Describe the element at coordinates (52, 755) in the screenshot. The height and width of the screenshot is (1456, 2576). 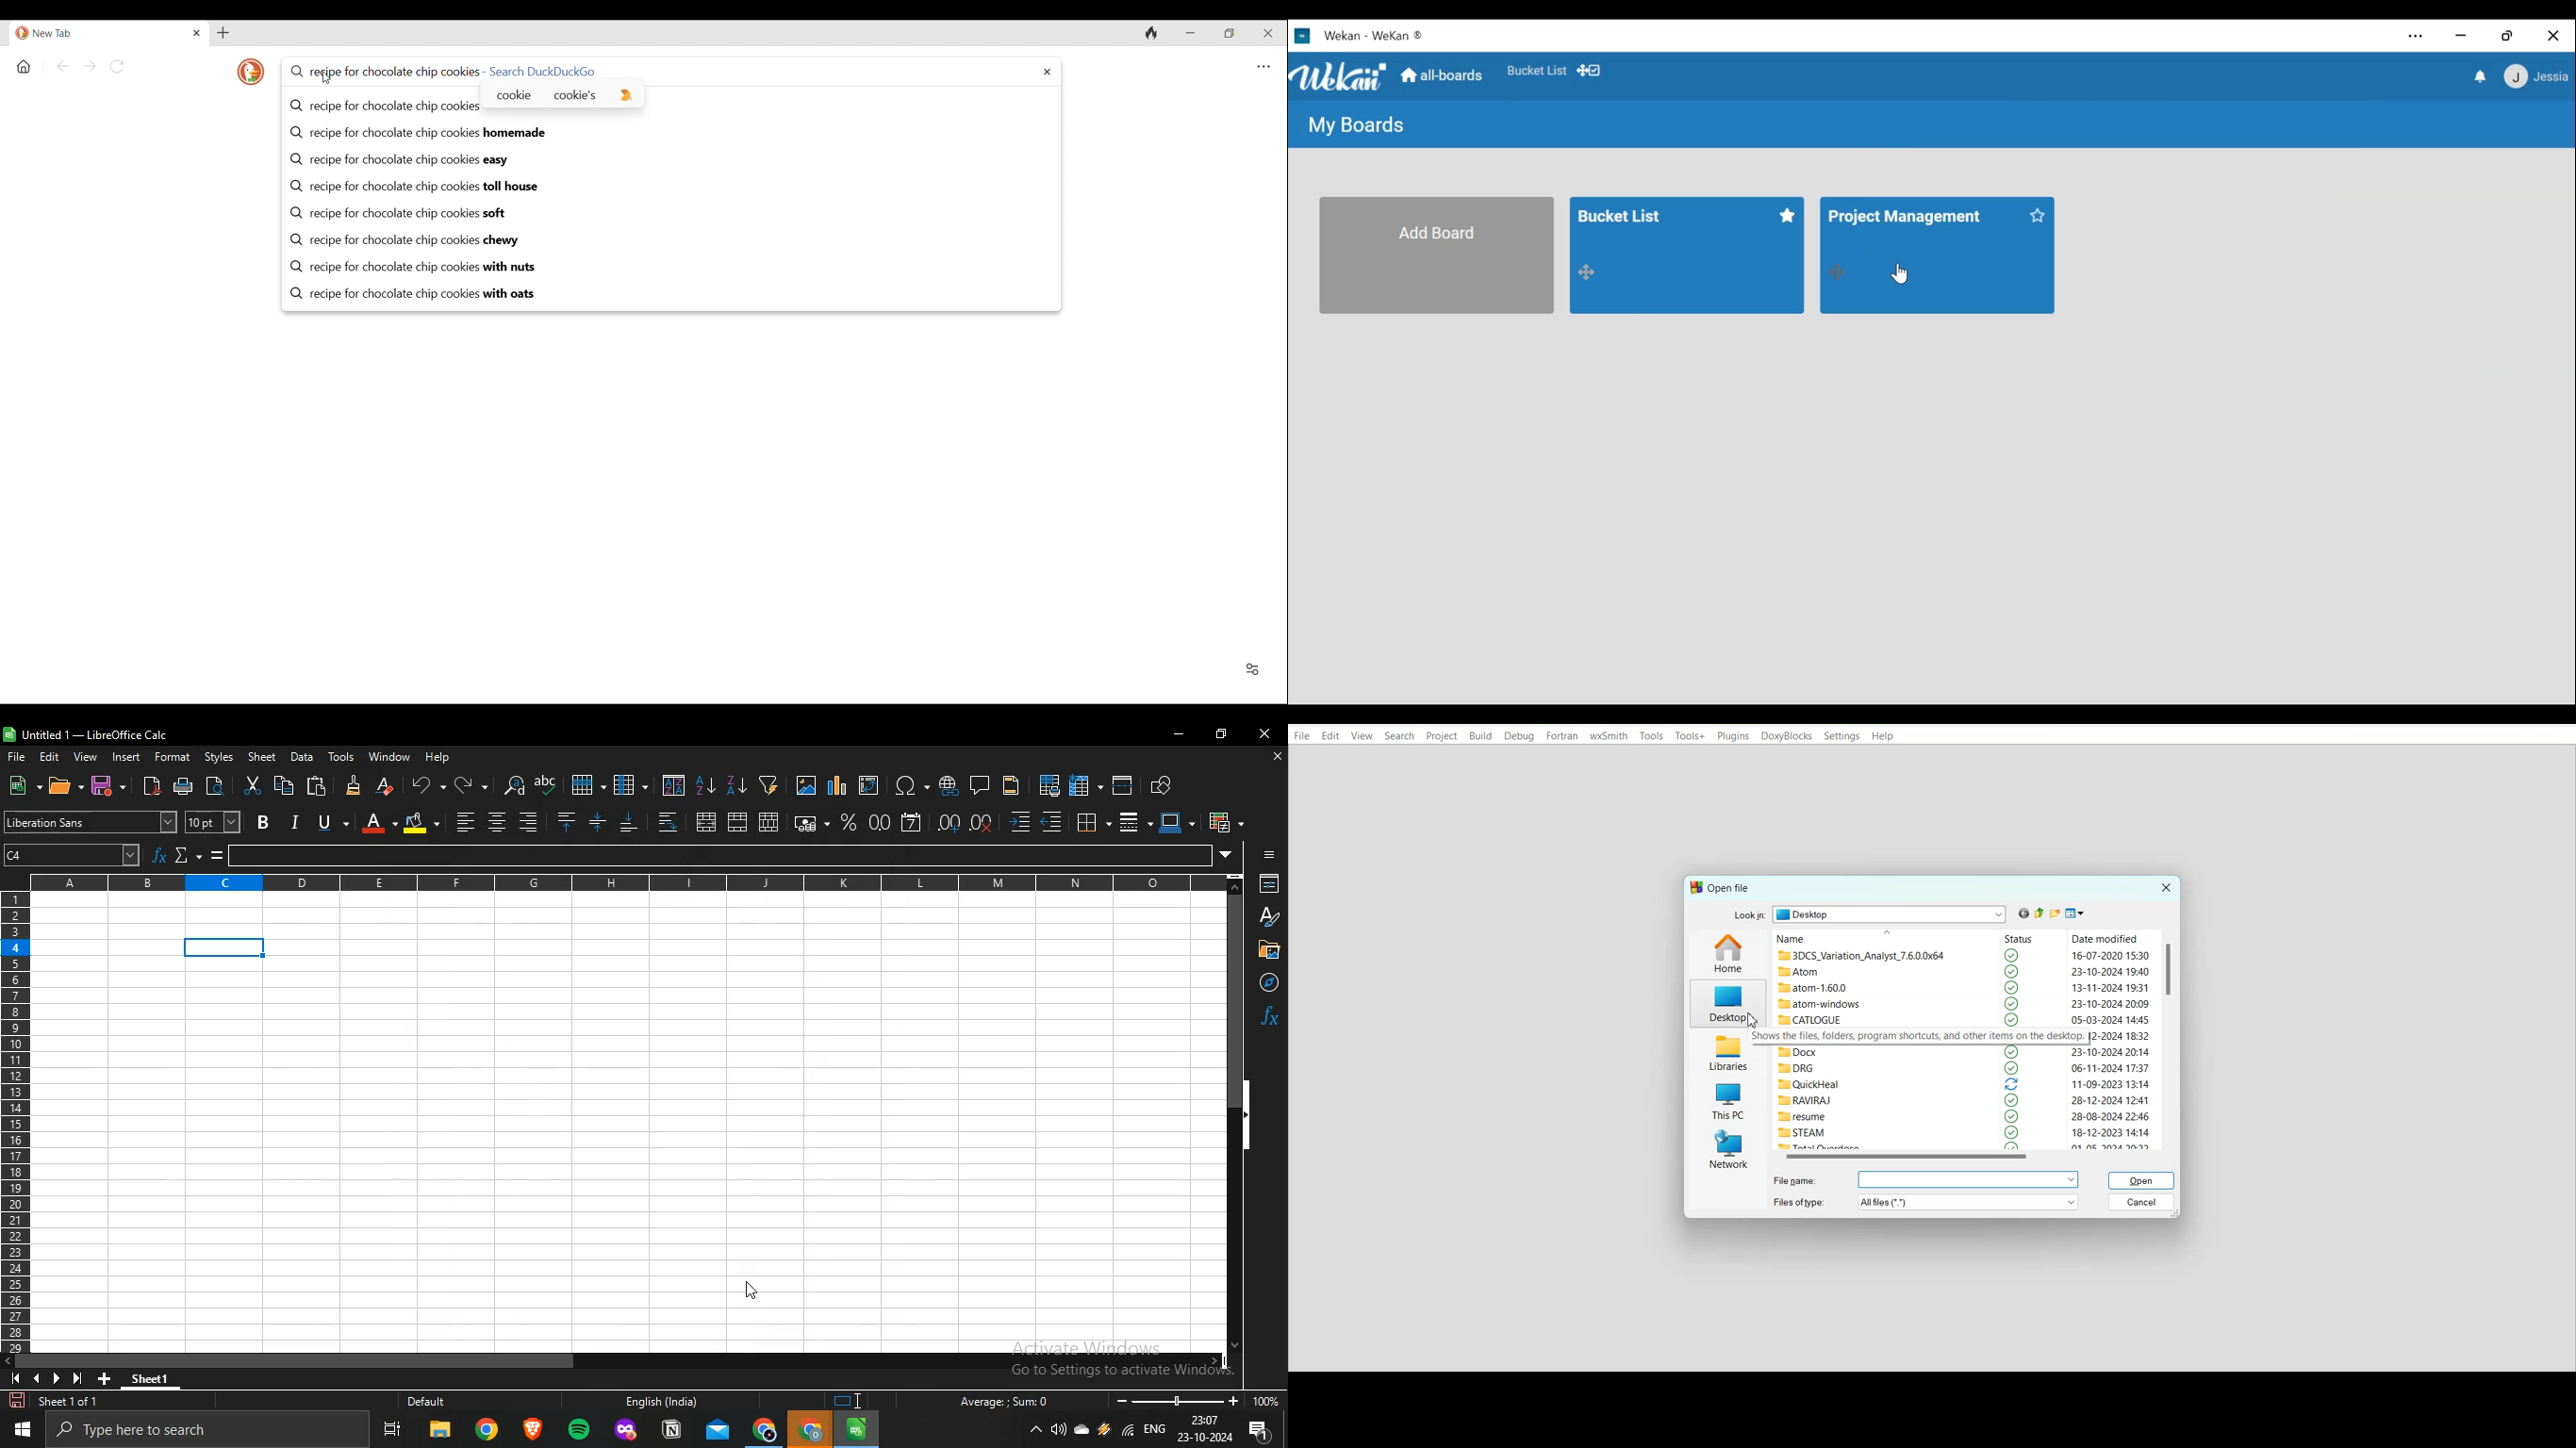
I see `edit` at that location.